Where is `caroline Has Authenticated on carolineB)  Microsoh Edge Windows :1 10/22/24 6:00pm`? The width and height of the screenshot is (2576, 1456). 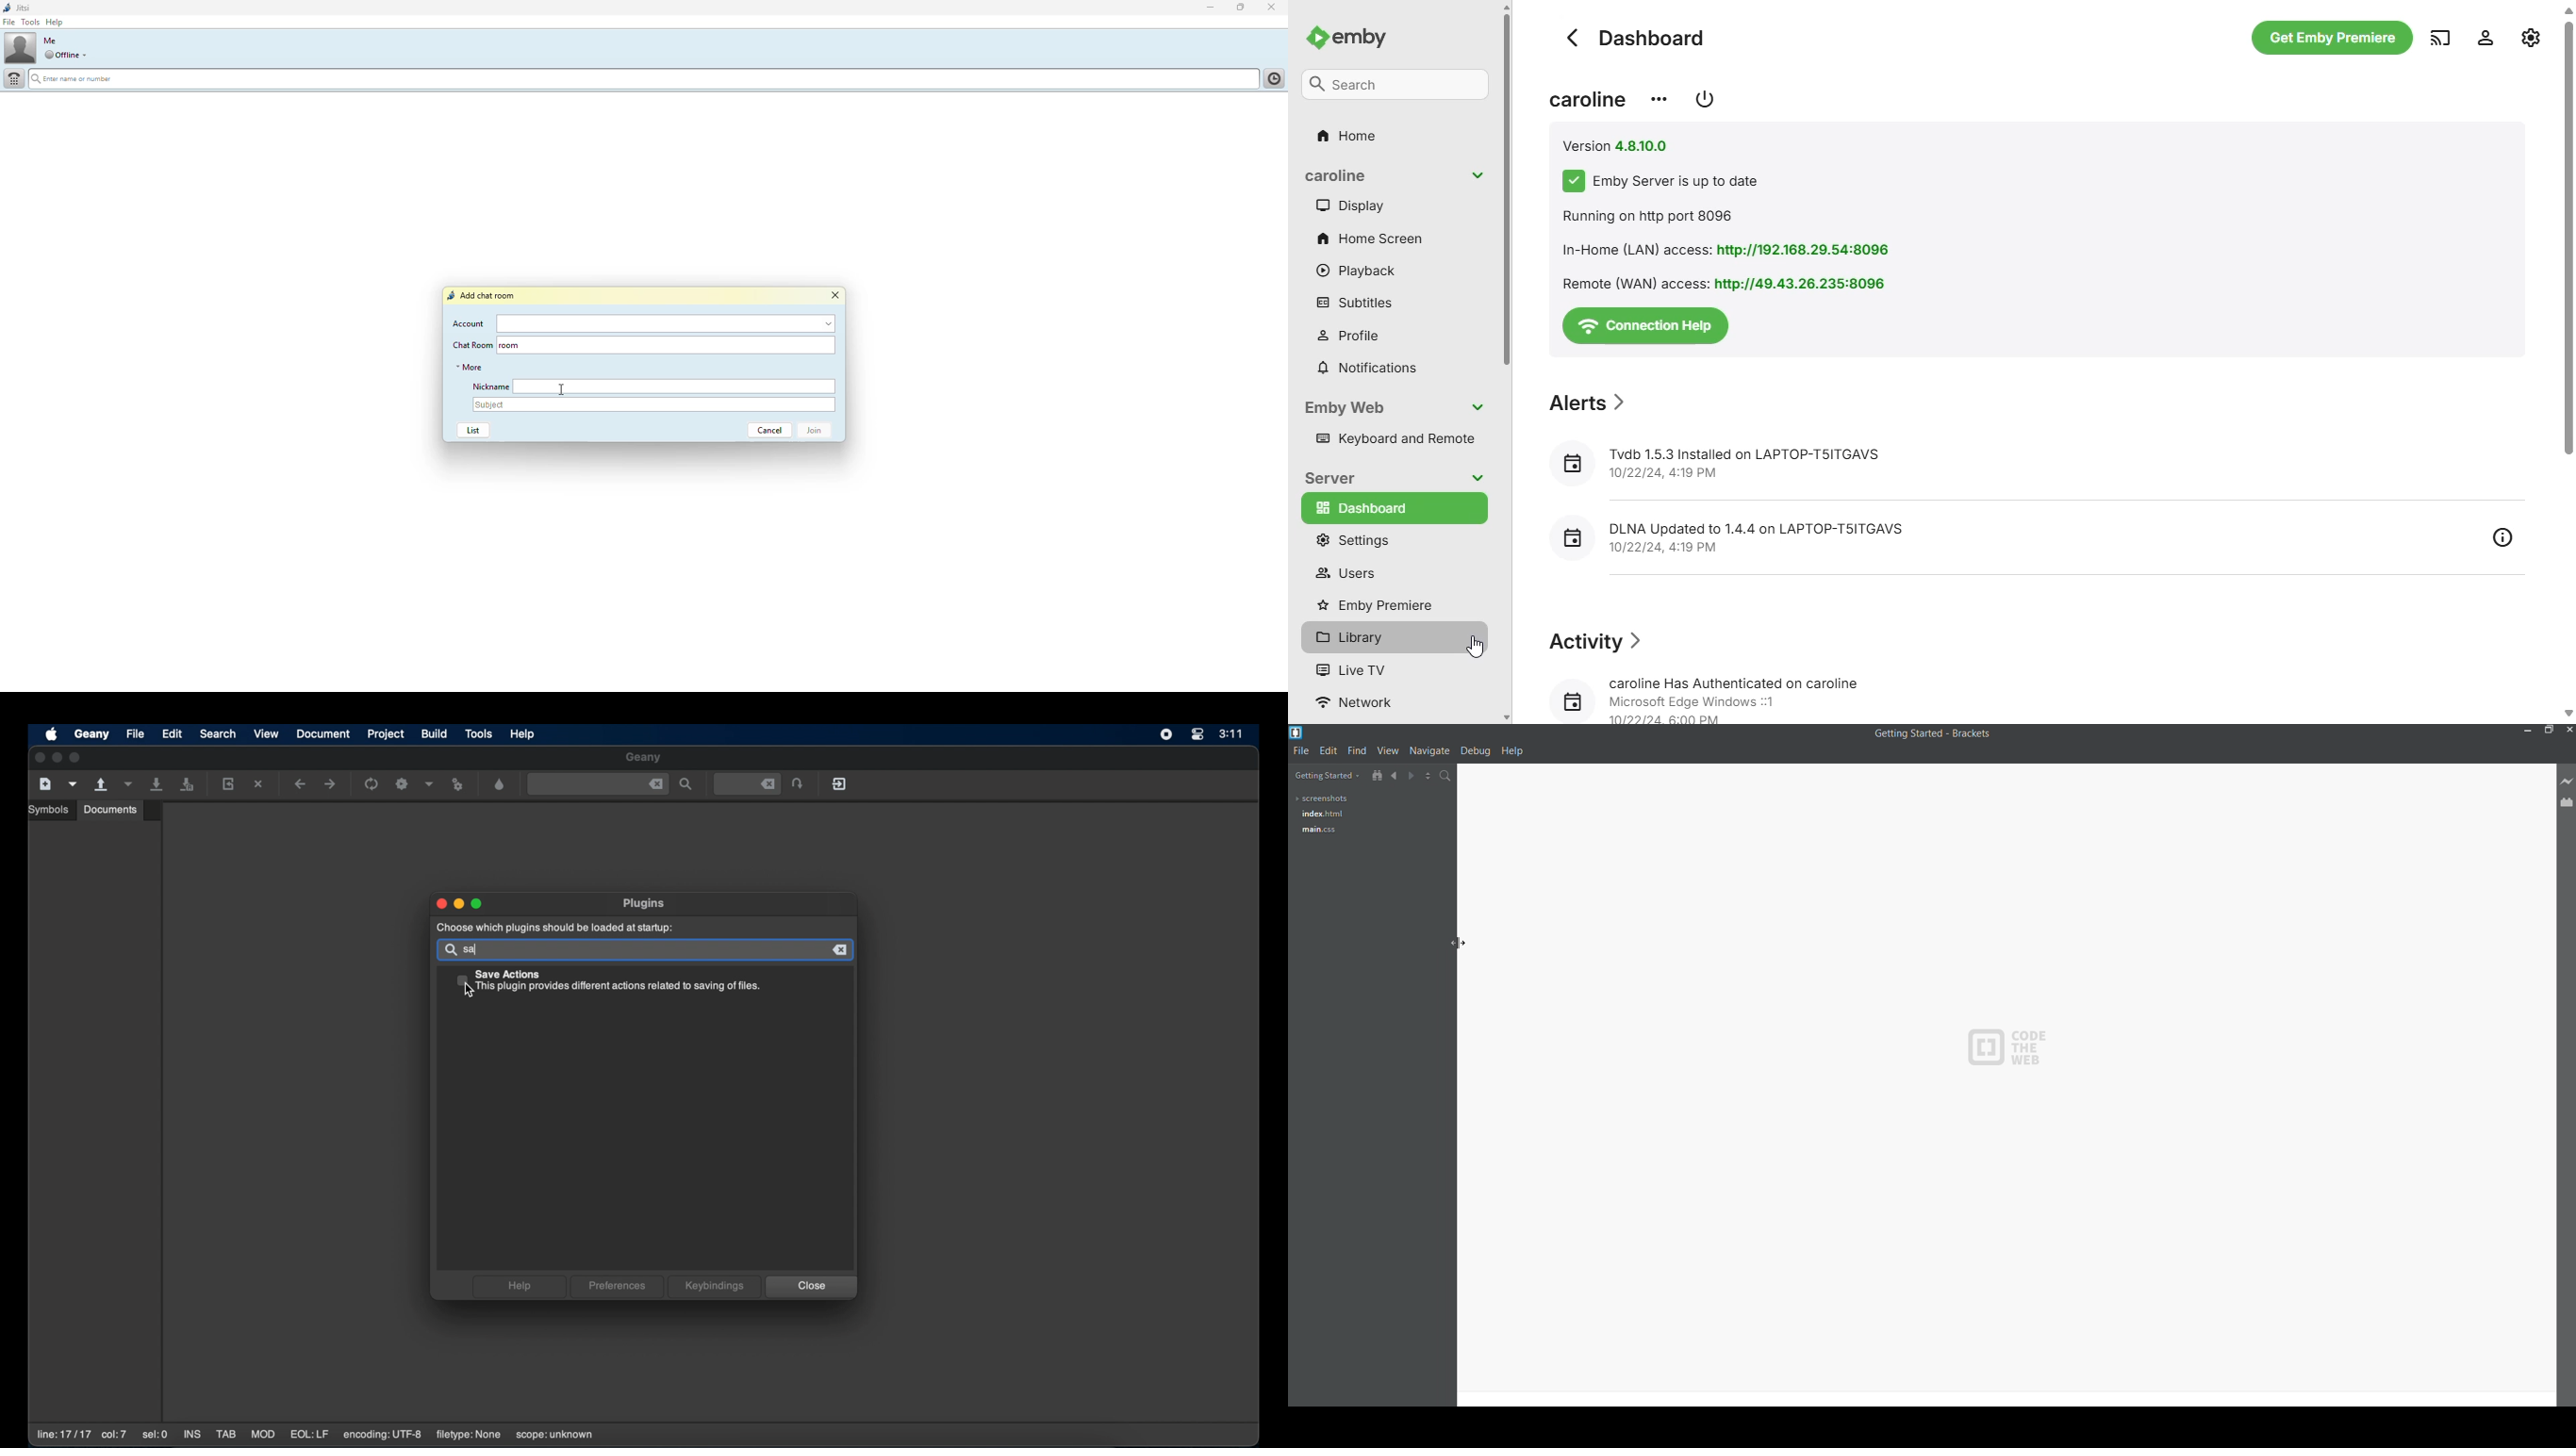 caroline Has Authenticated on carolineB)  Microsoh Edge Windows :1 10/22/24 6:00pm is located at coordinates (1723, 697).